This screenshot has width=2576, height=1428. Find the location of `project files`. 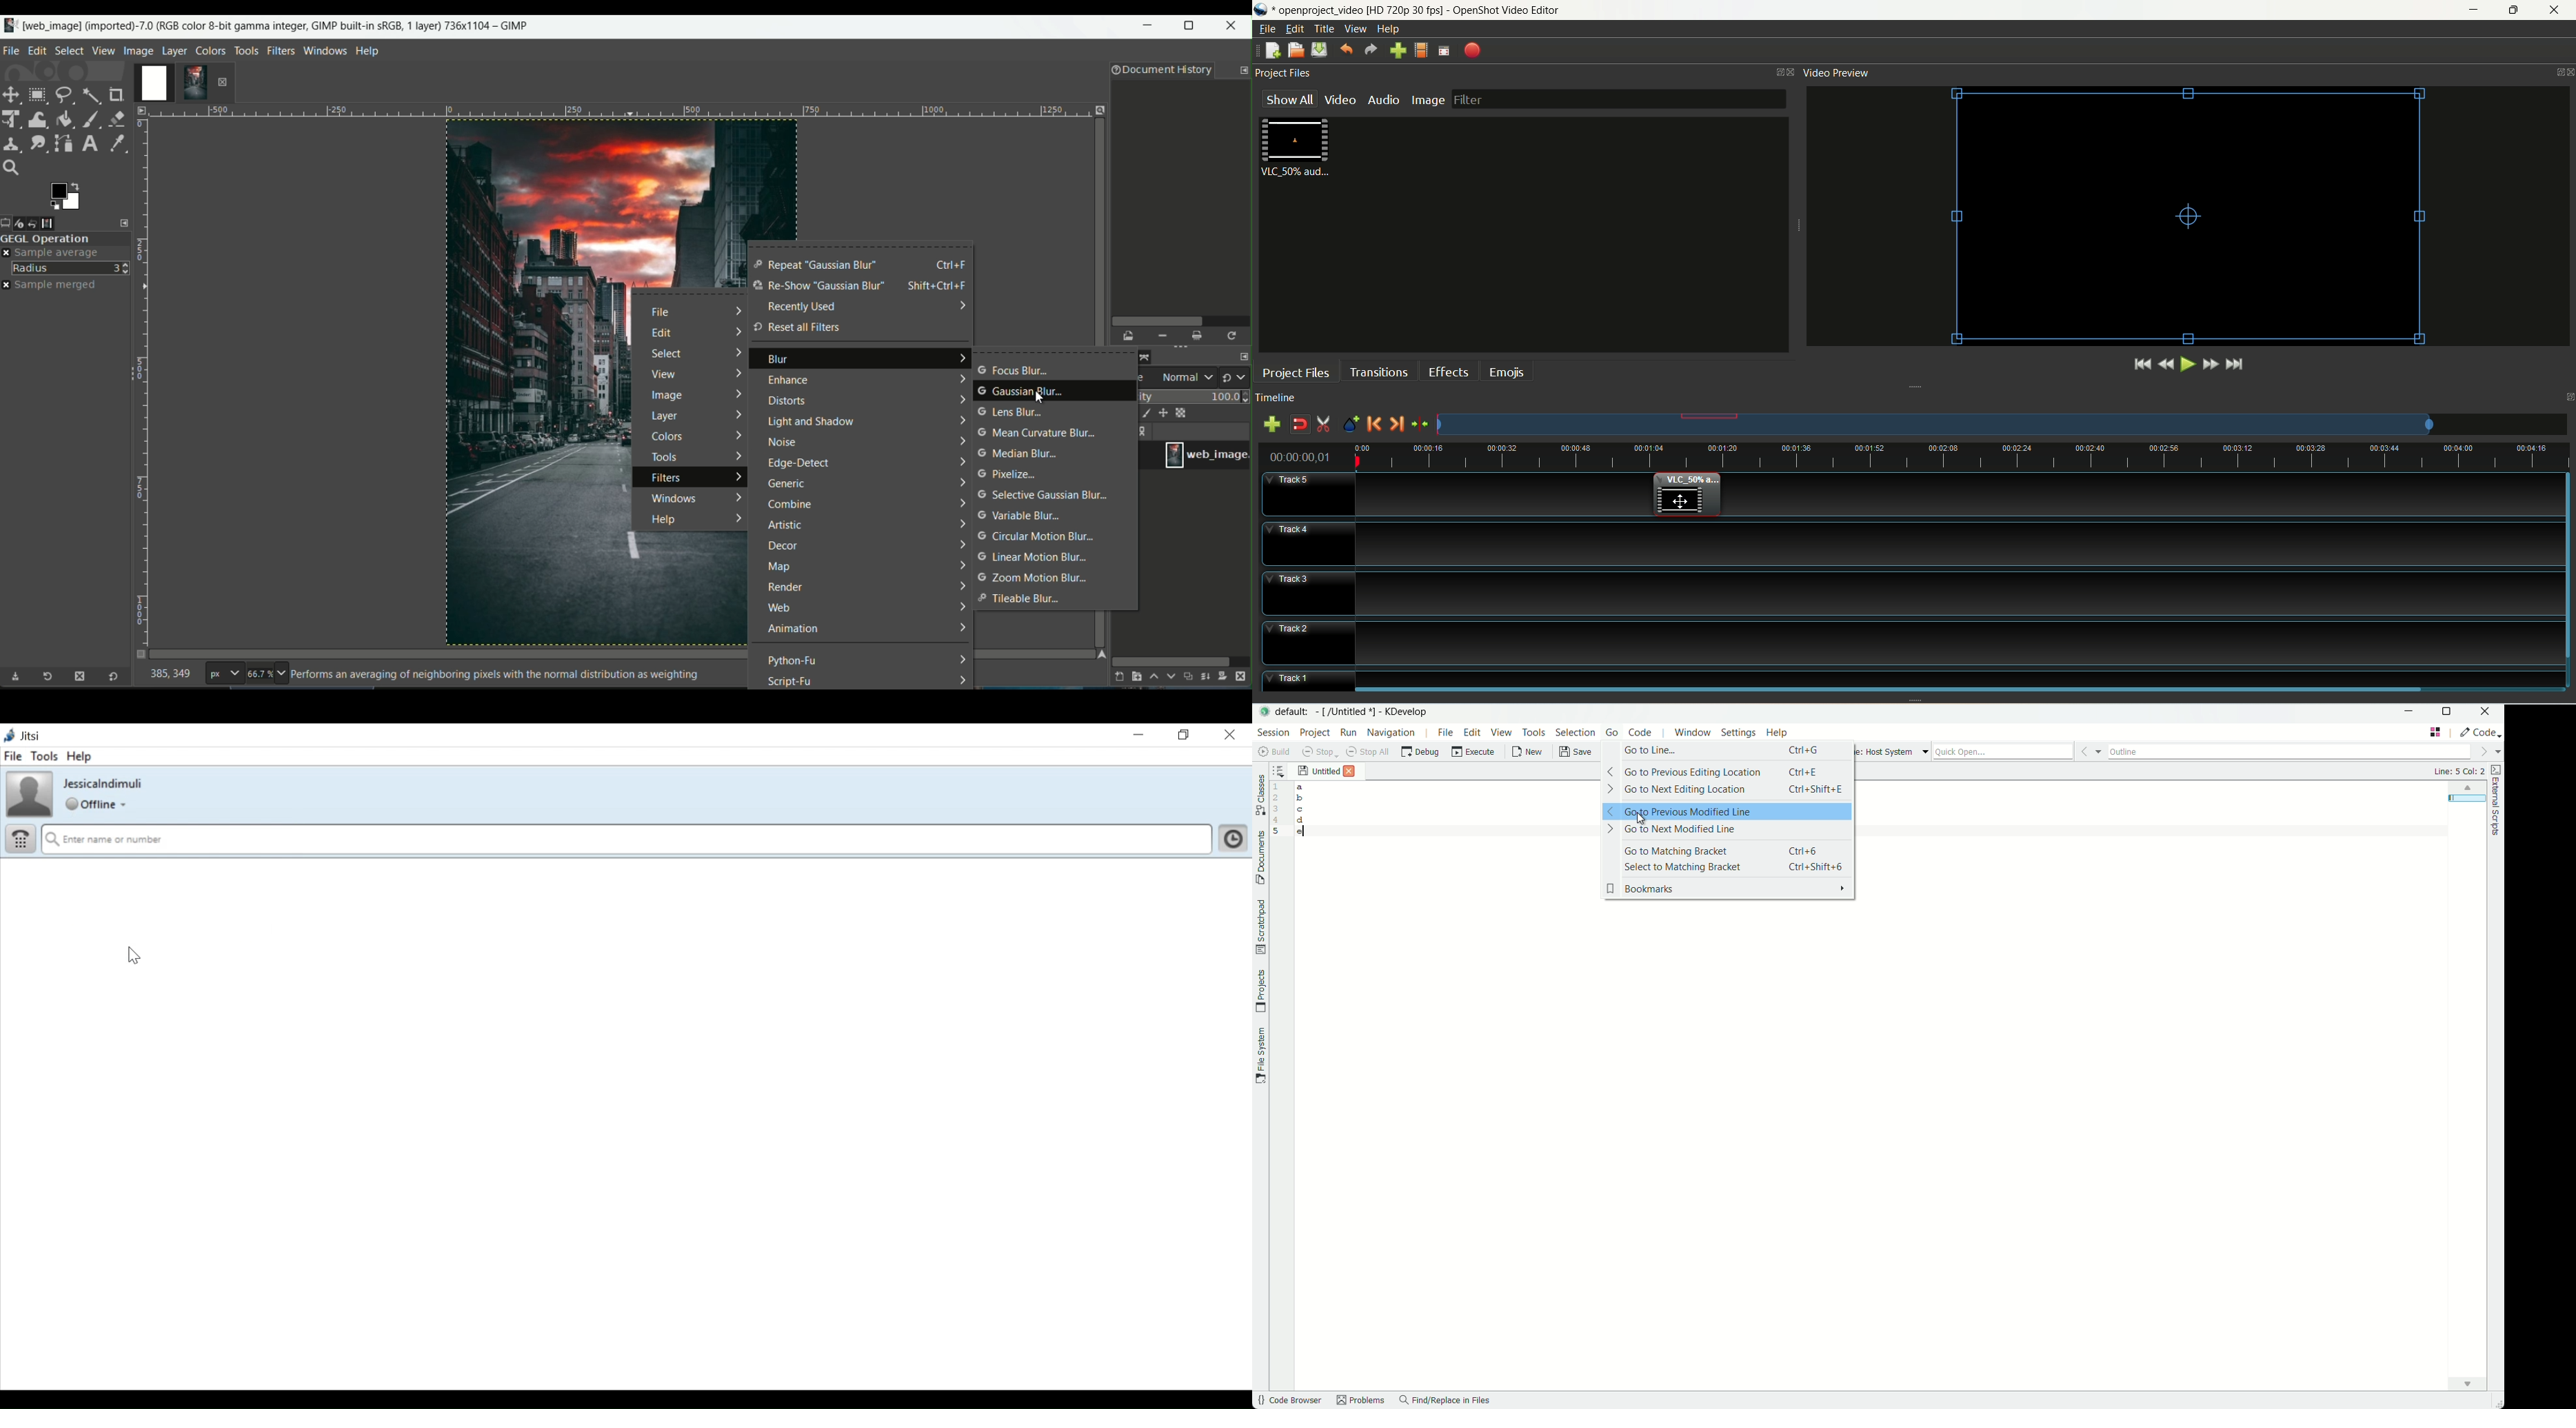

project files is located at coordinates (1287, 73).